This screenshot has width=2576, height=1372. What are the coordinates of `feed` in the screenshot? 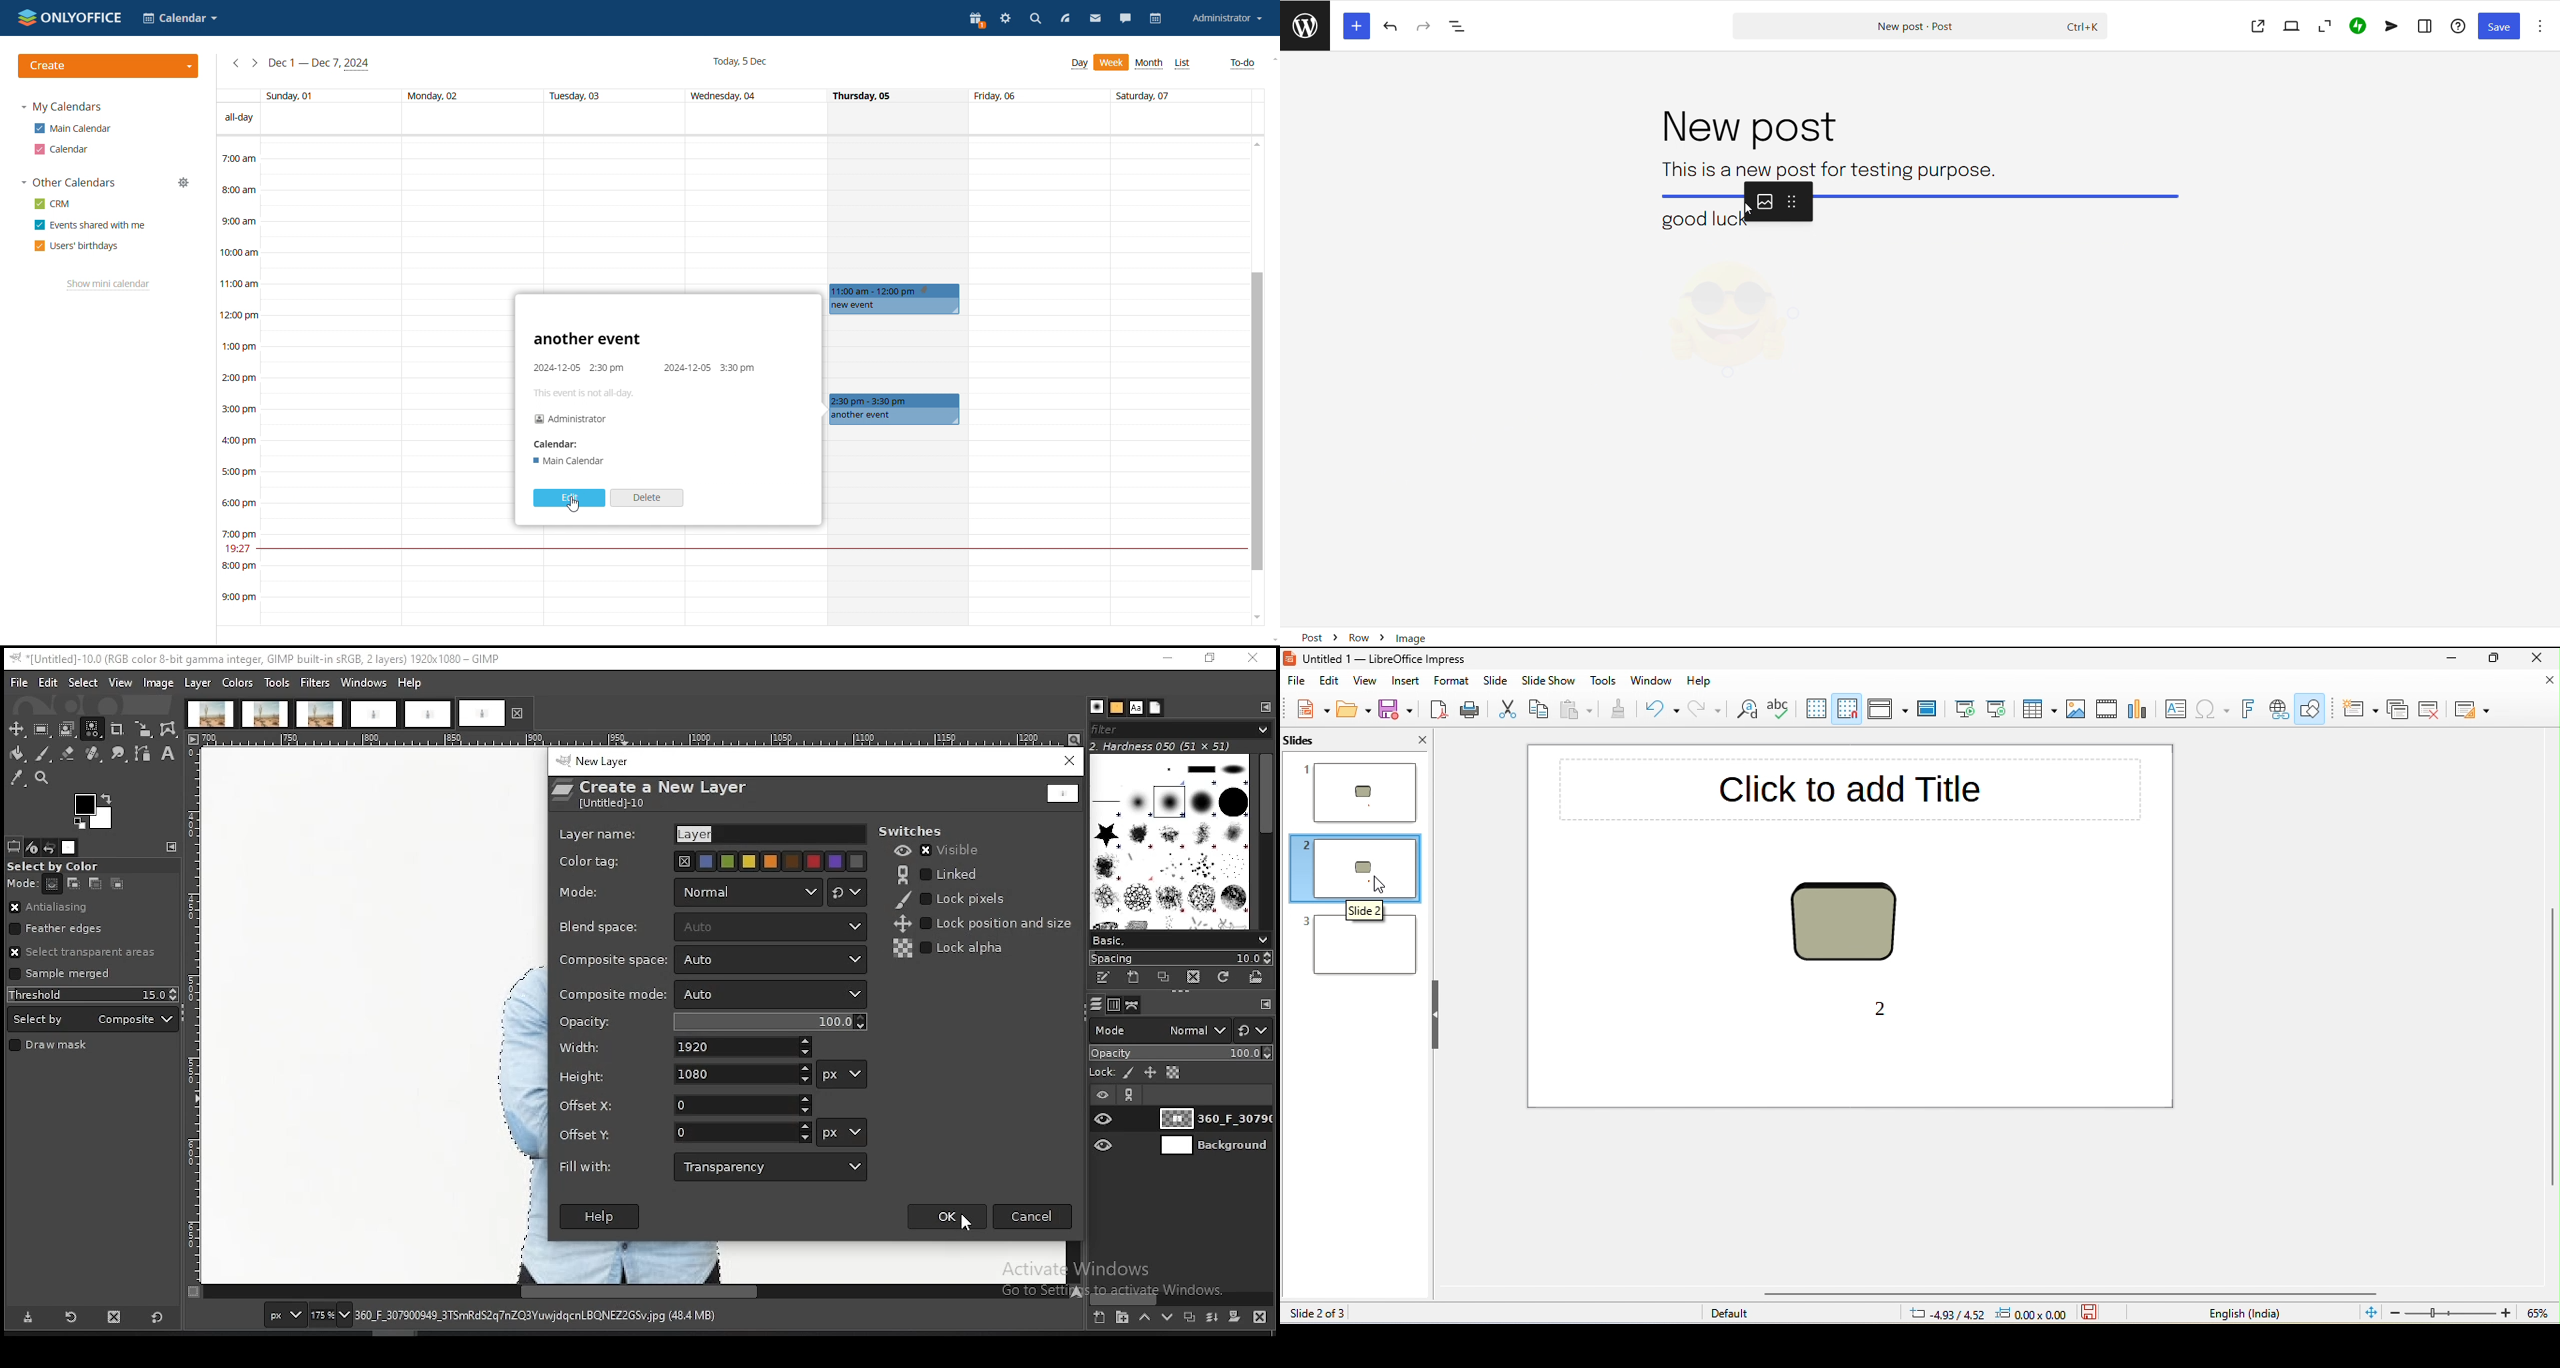 It's located at (1064, 19).